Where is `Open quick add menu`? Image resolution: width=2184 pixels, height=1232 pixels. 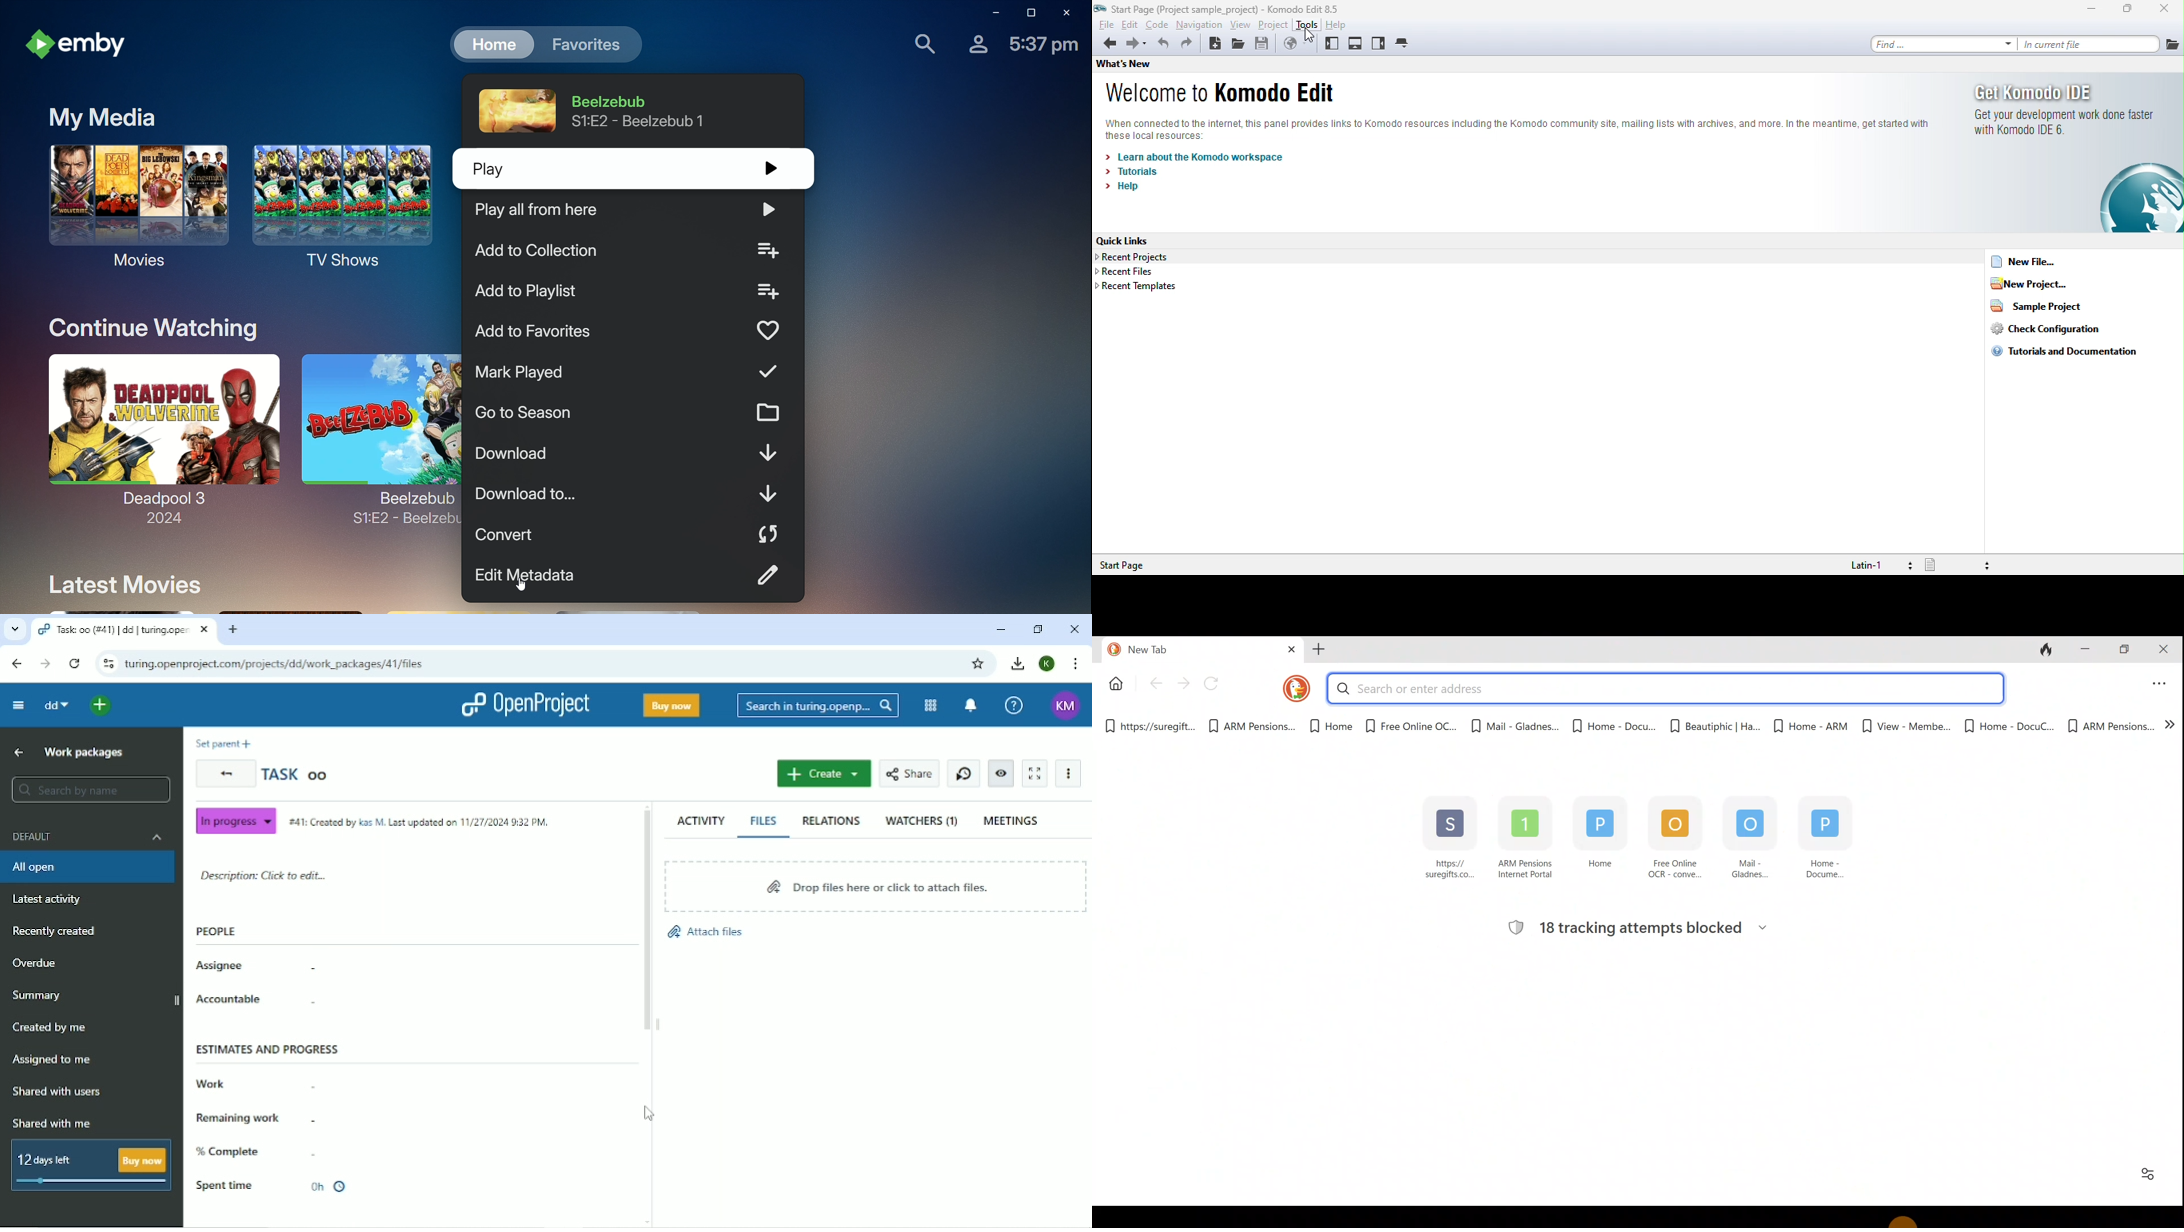
Open quick add menu is located at coordinates (101, 705).